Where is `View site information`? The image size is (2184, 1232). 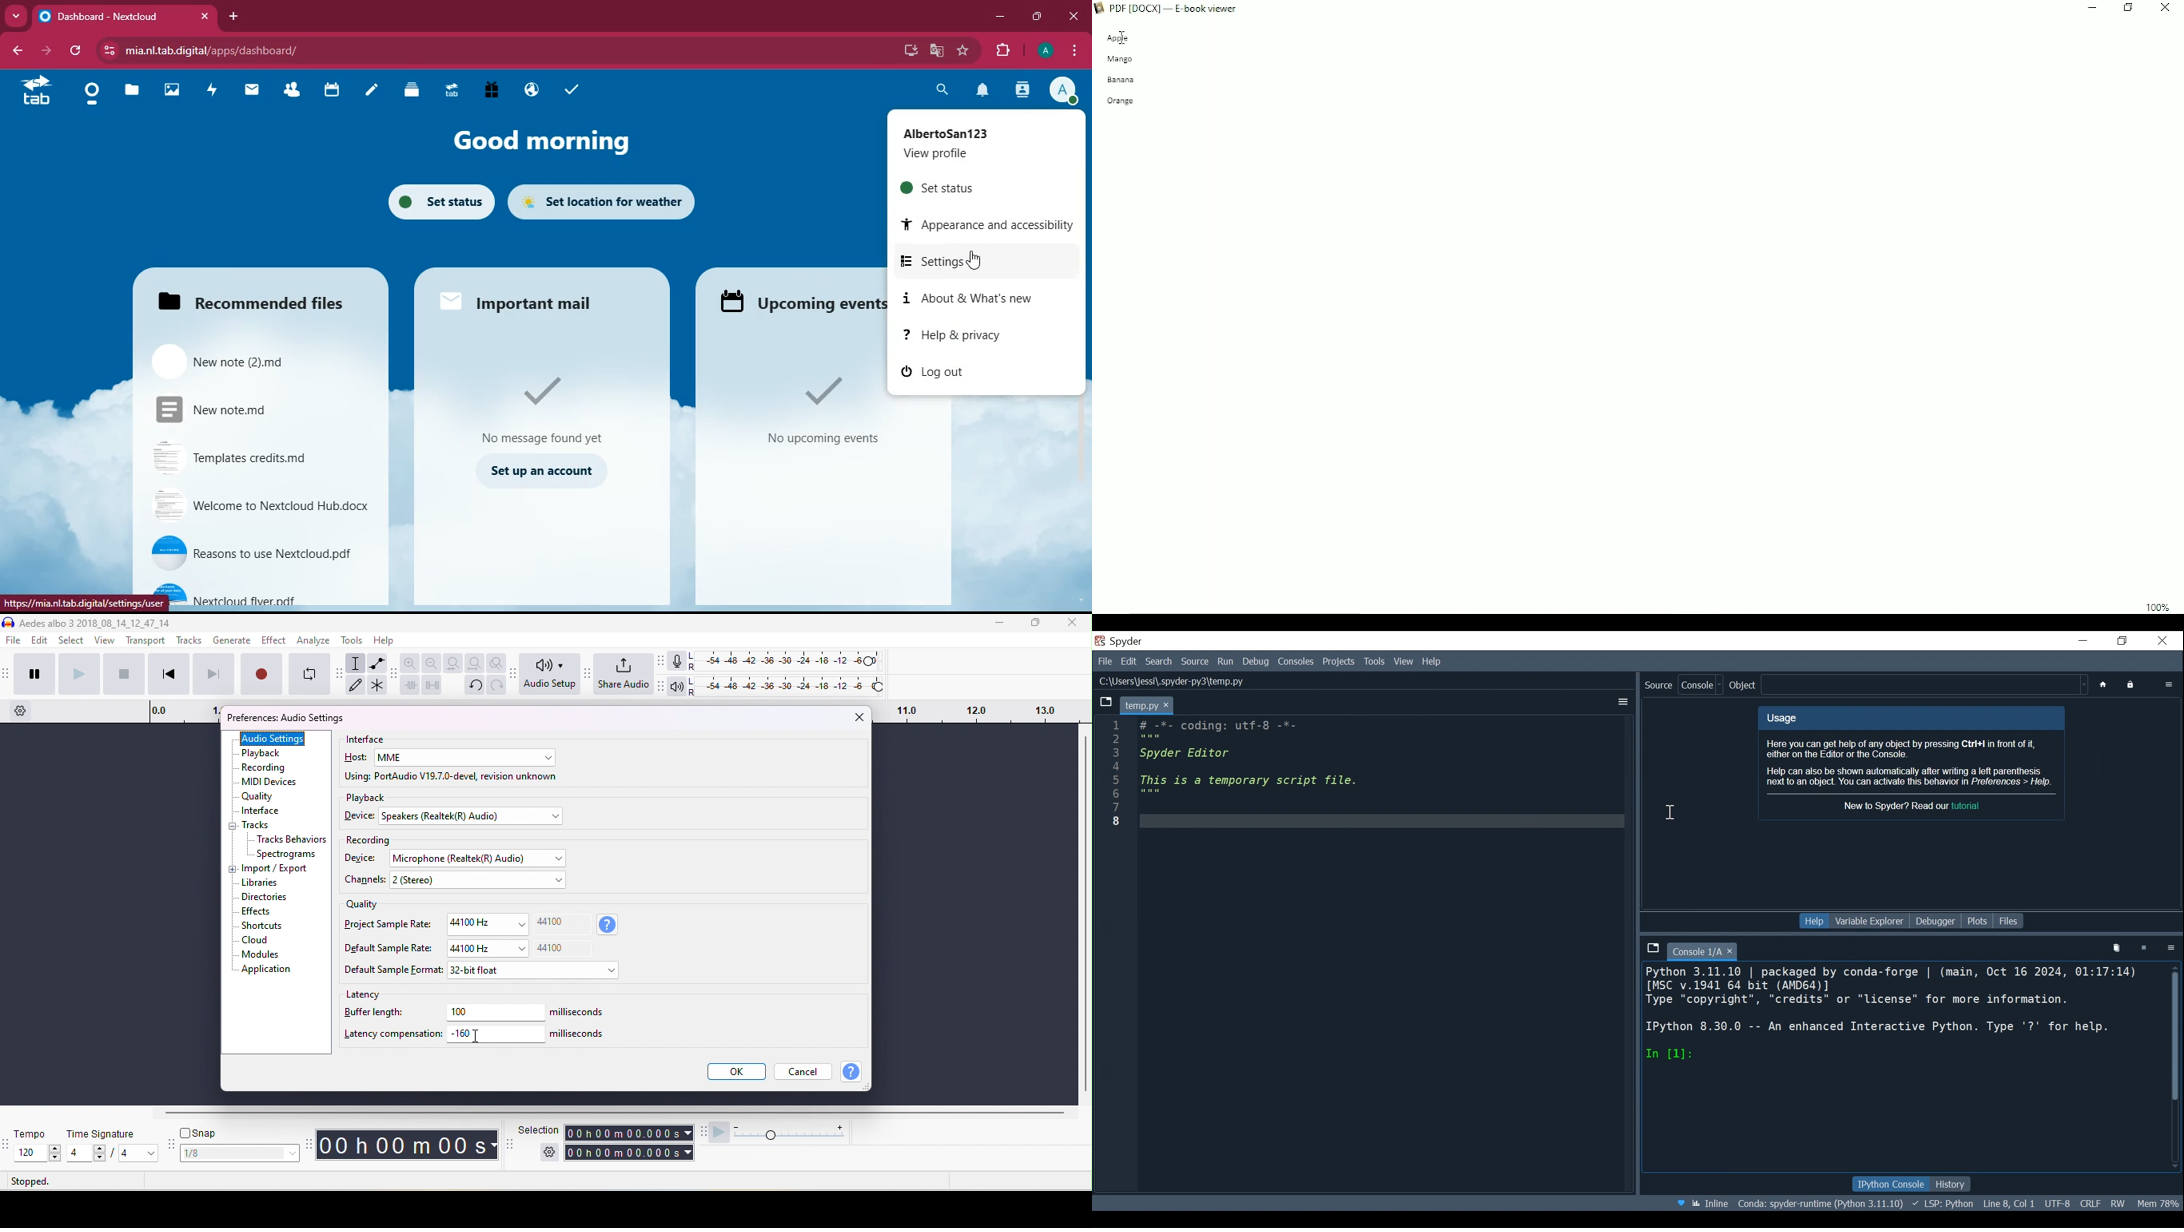 View site information is located at coordinates (106, 51).